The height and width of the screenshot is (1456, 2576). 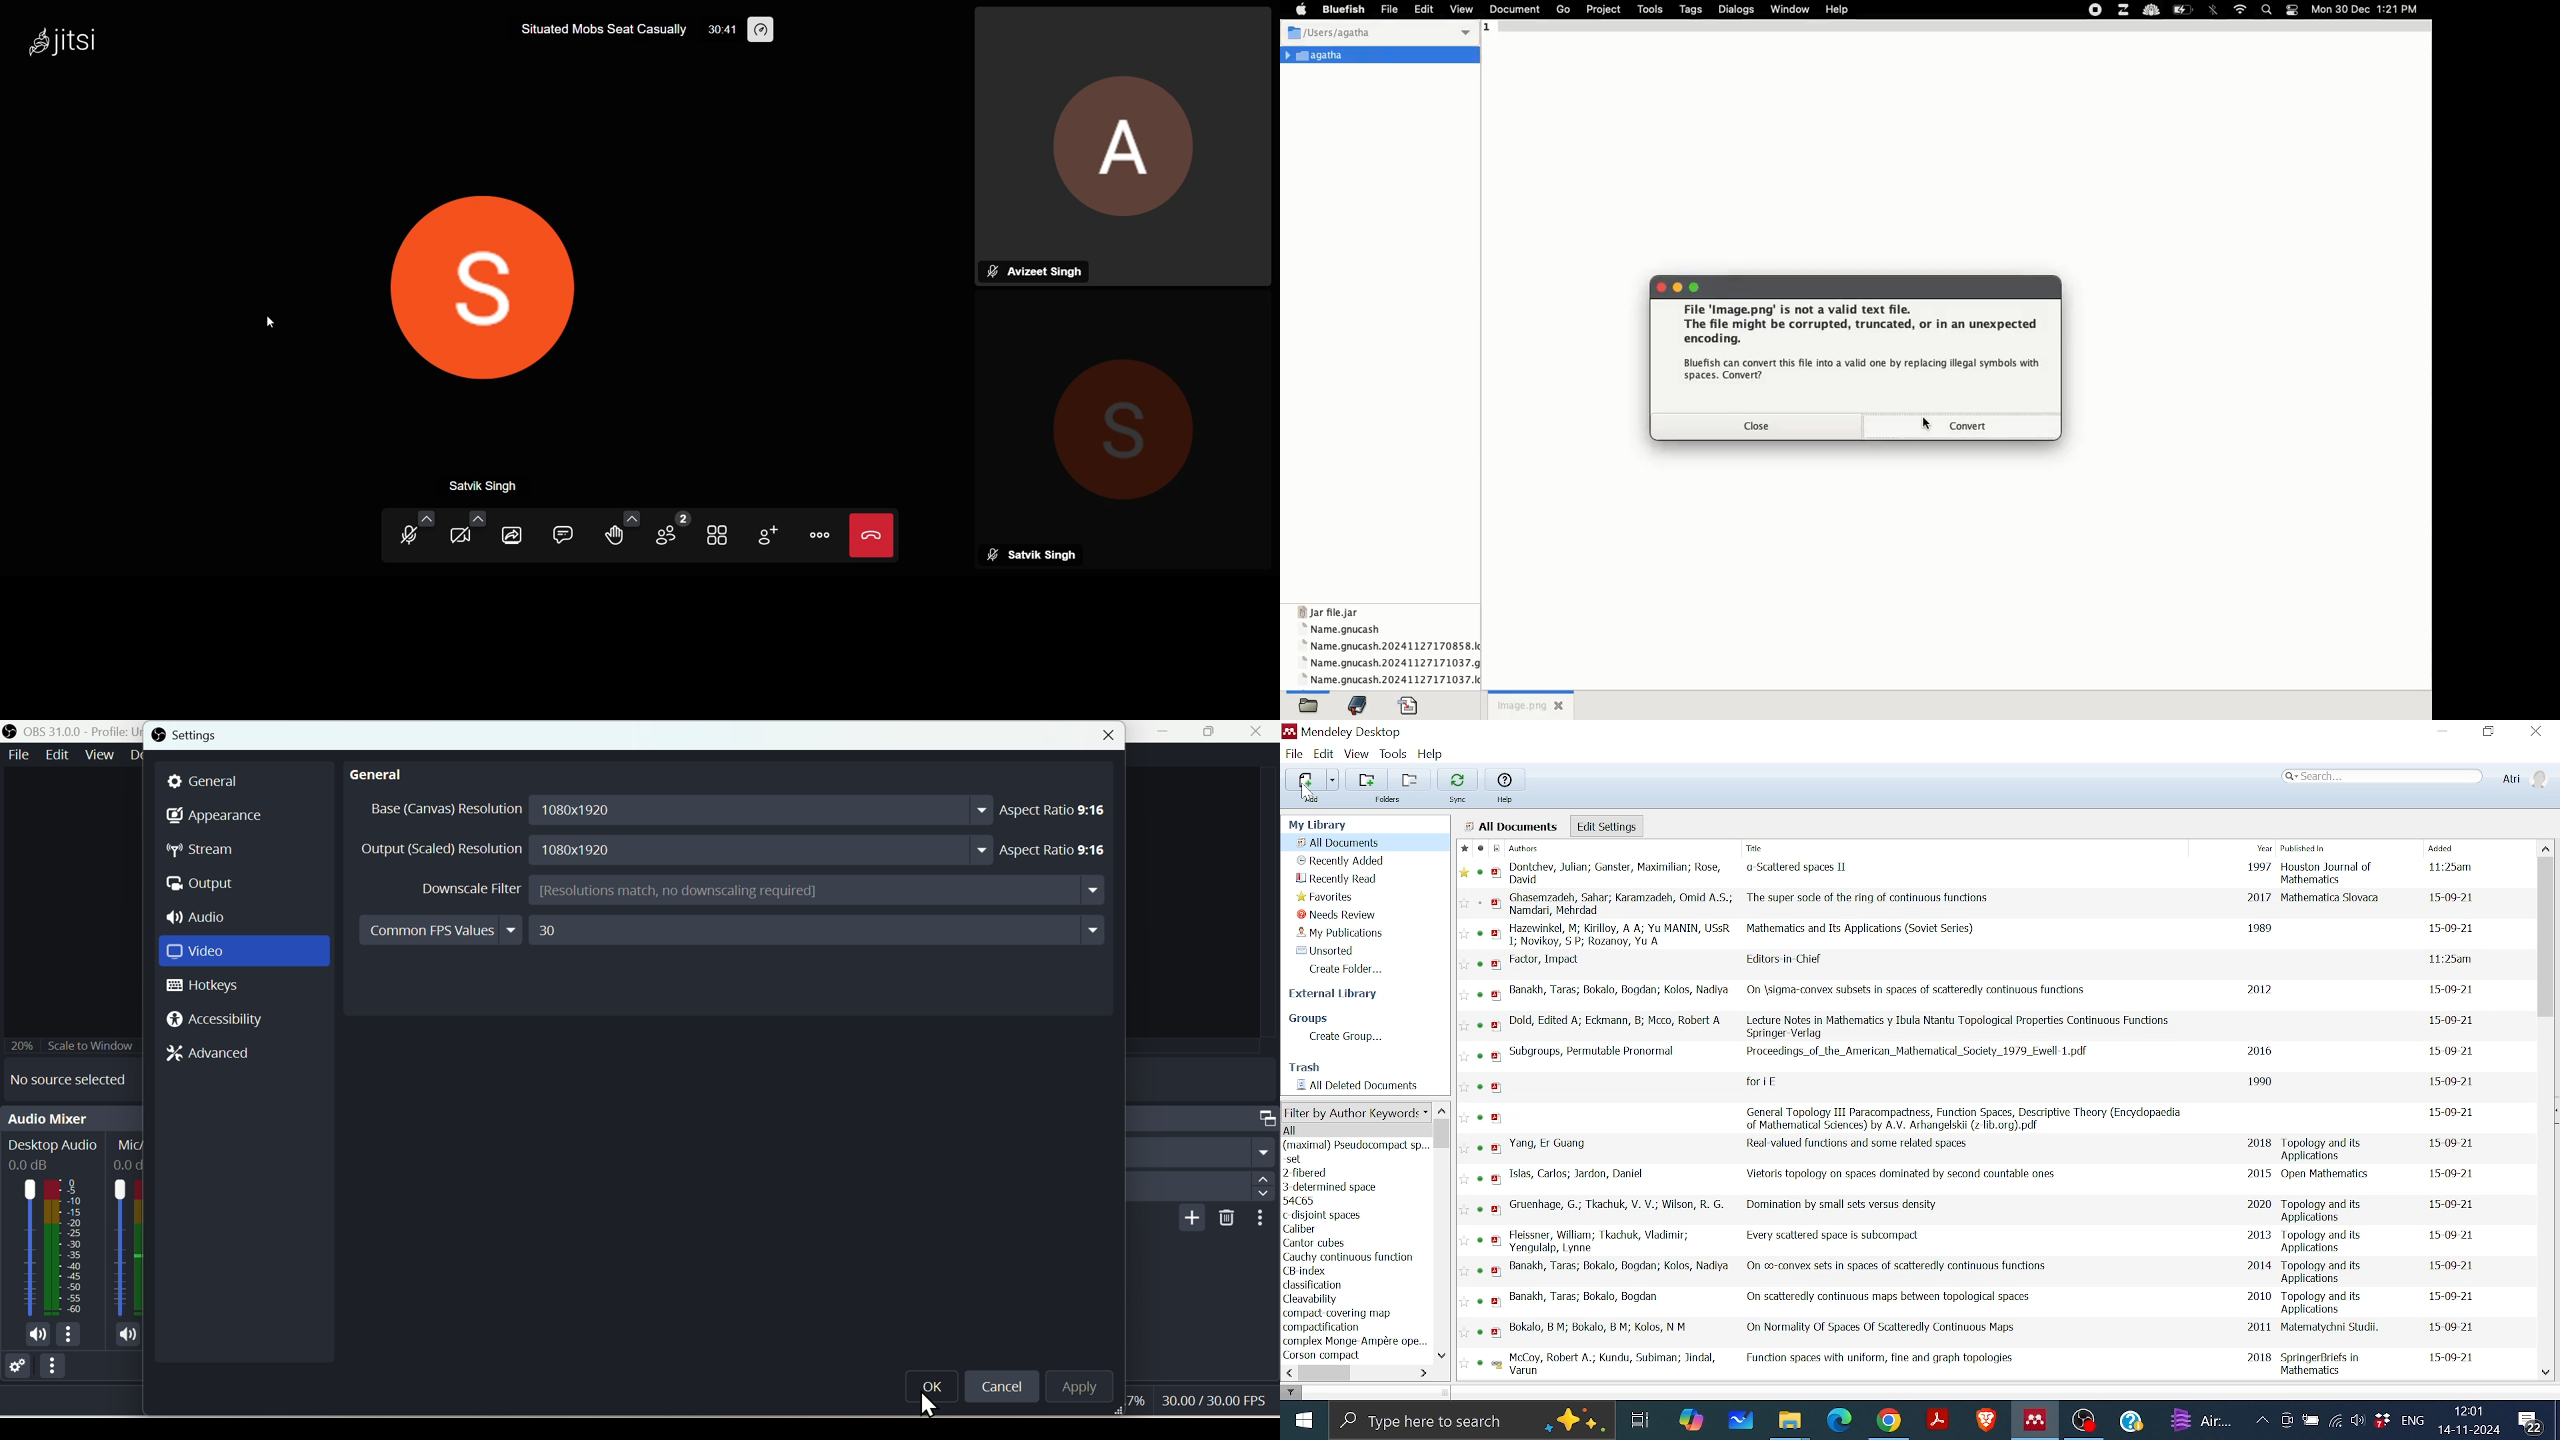 I want to click on close, so click(x=1660, y=287).